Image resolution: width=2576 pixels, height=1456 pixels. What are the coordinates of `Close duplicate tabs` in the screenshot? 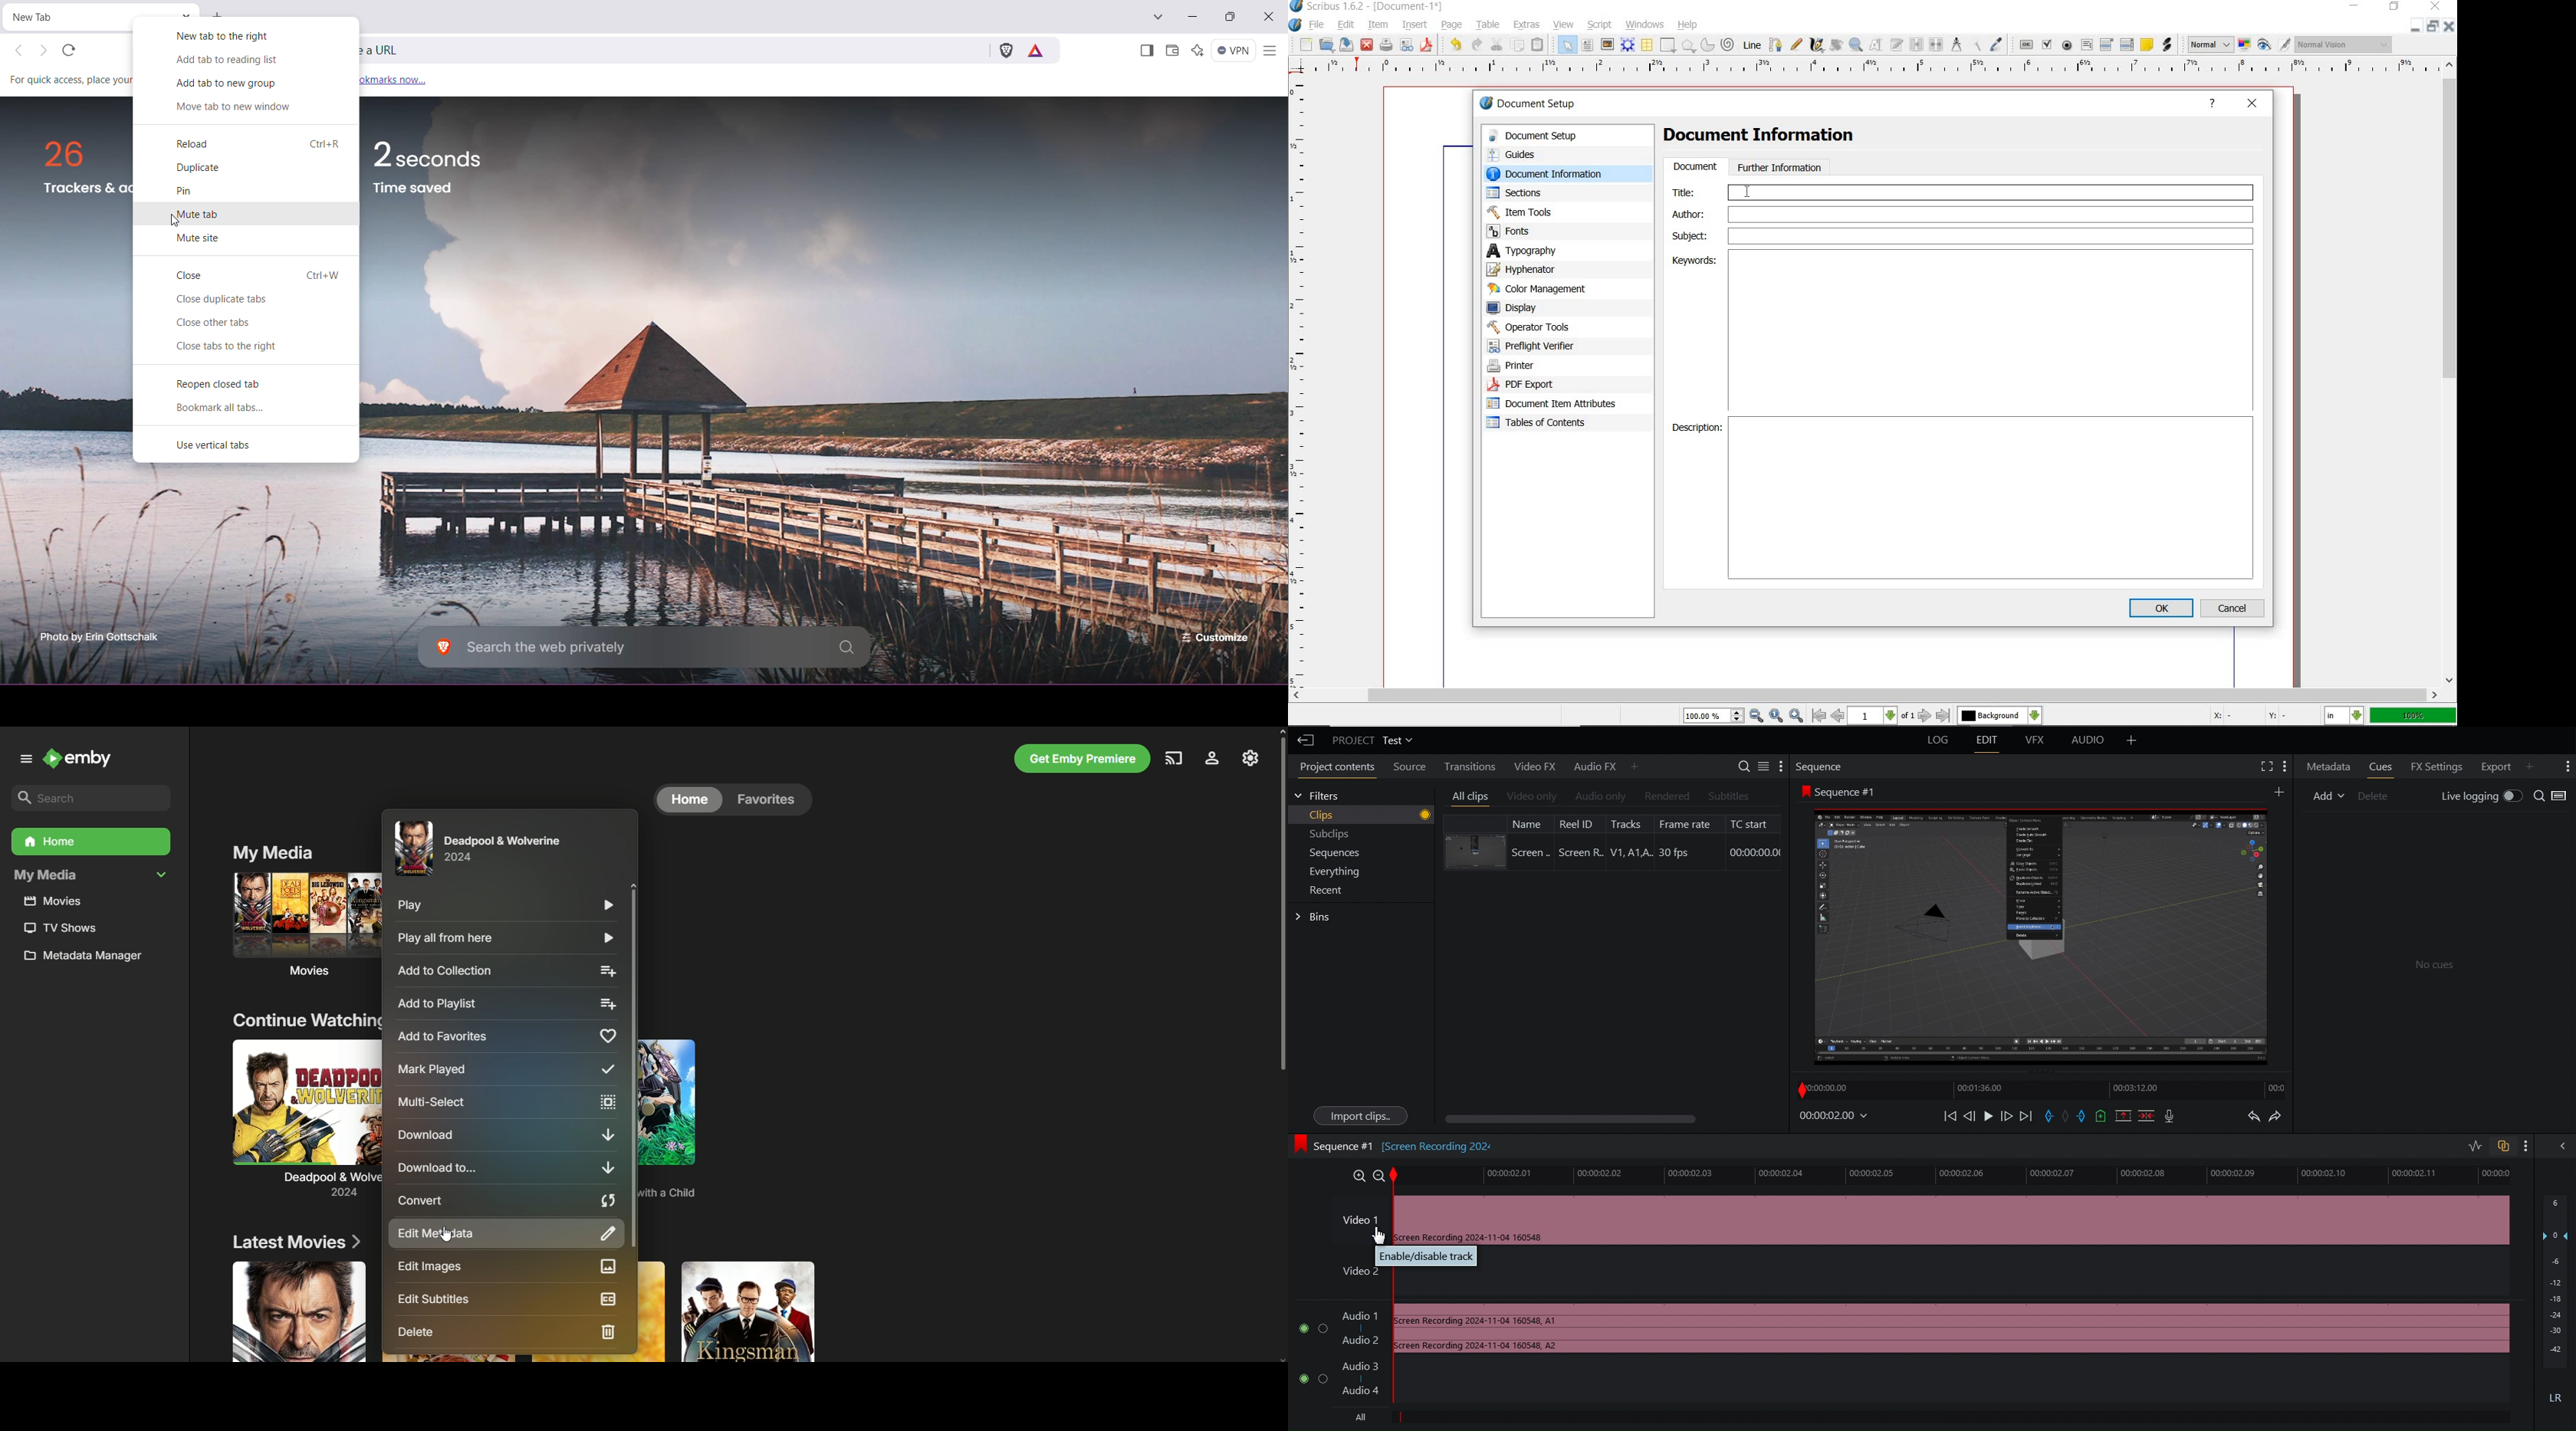 It's located at (225, 300).